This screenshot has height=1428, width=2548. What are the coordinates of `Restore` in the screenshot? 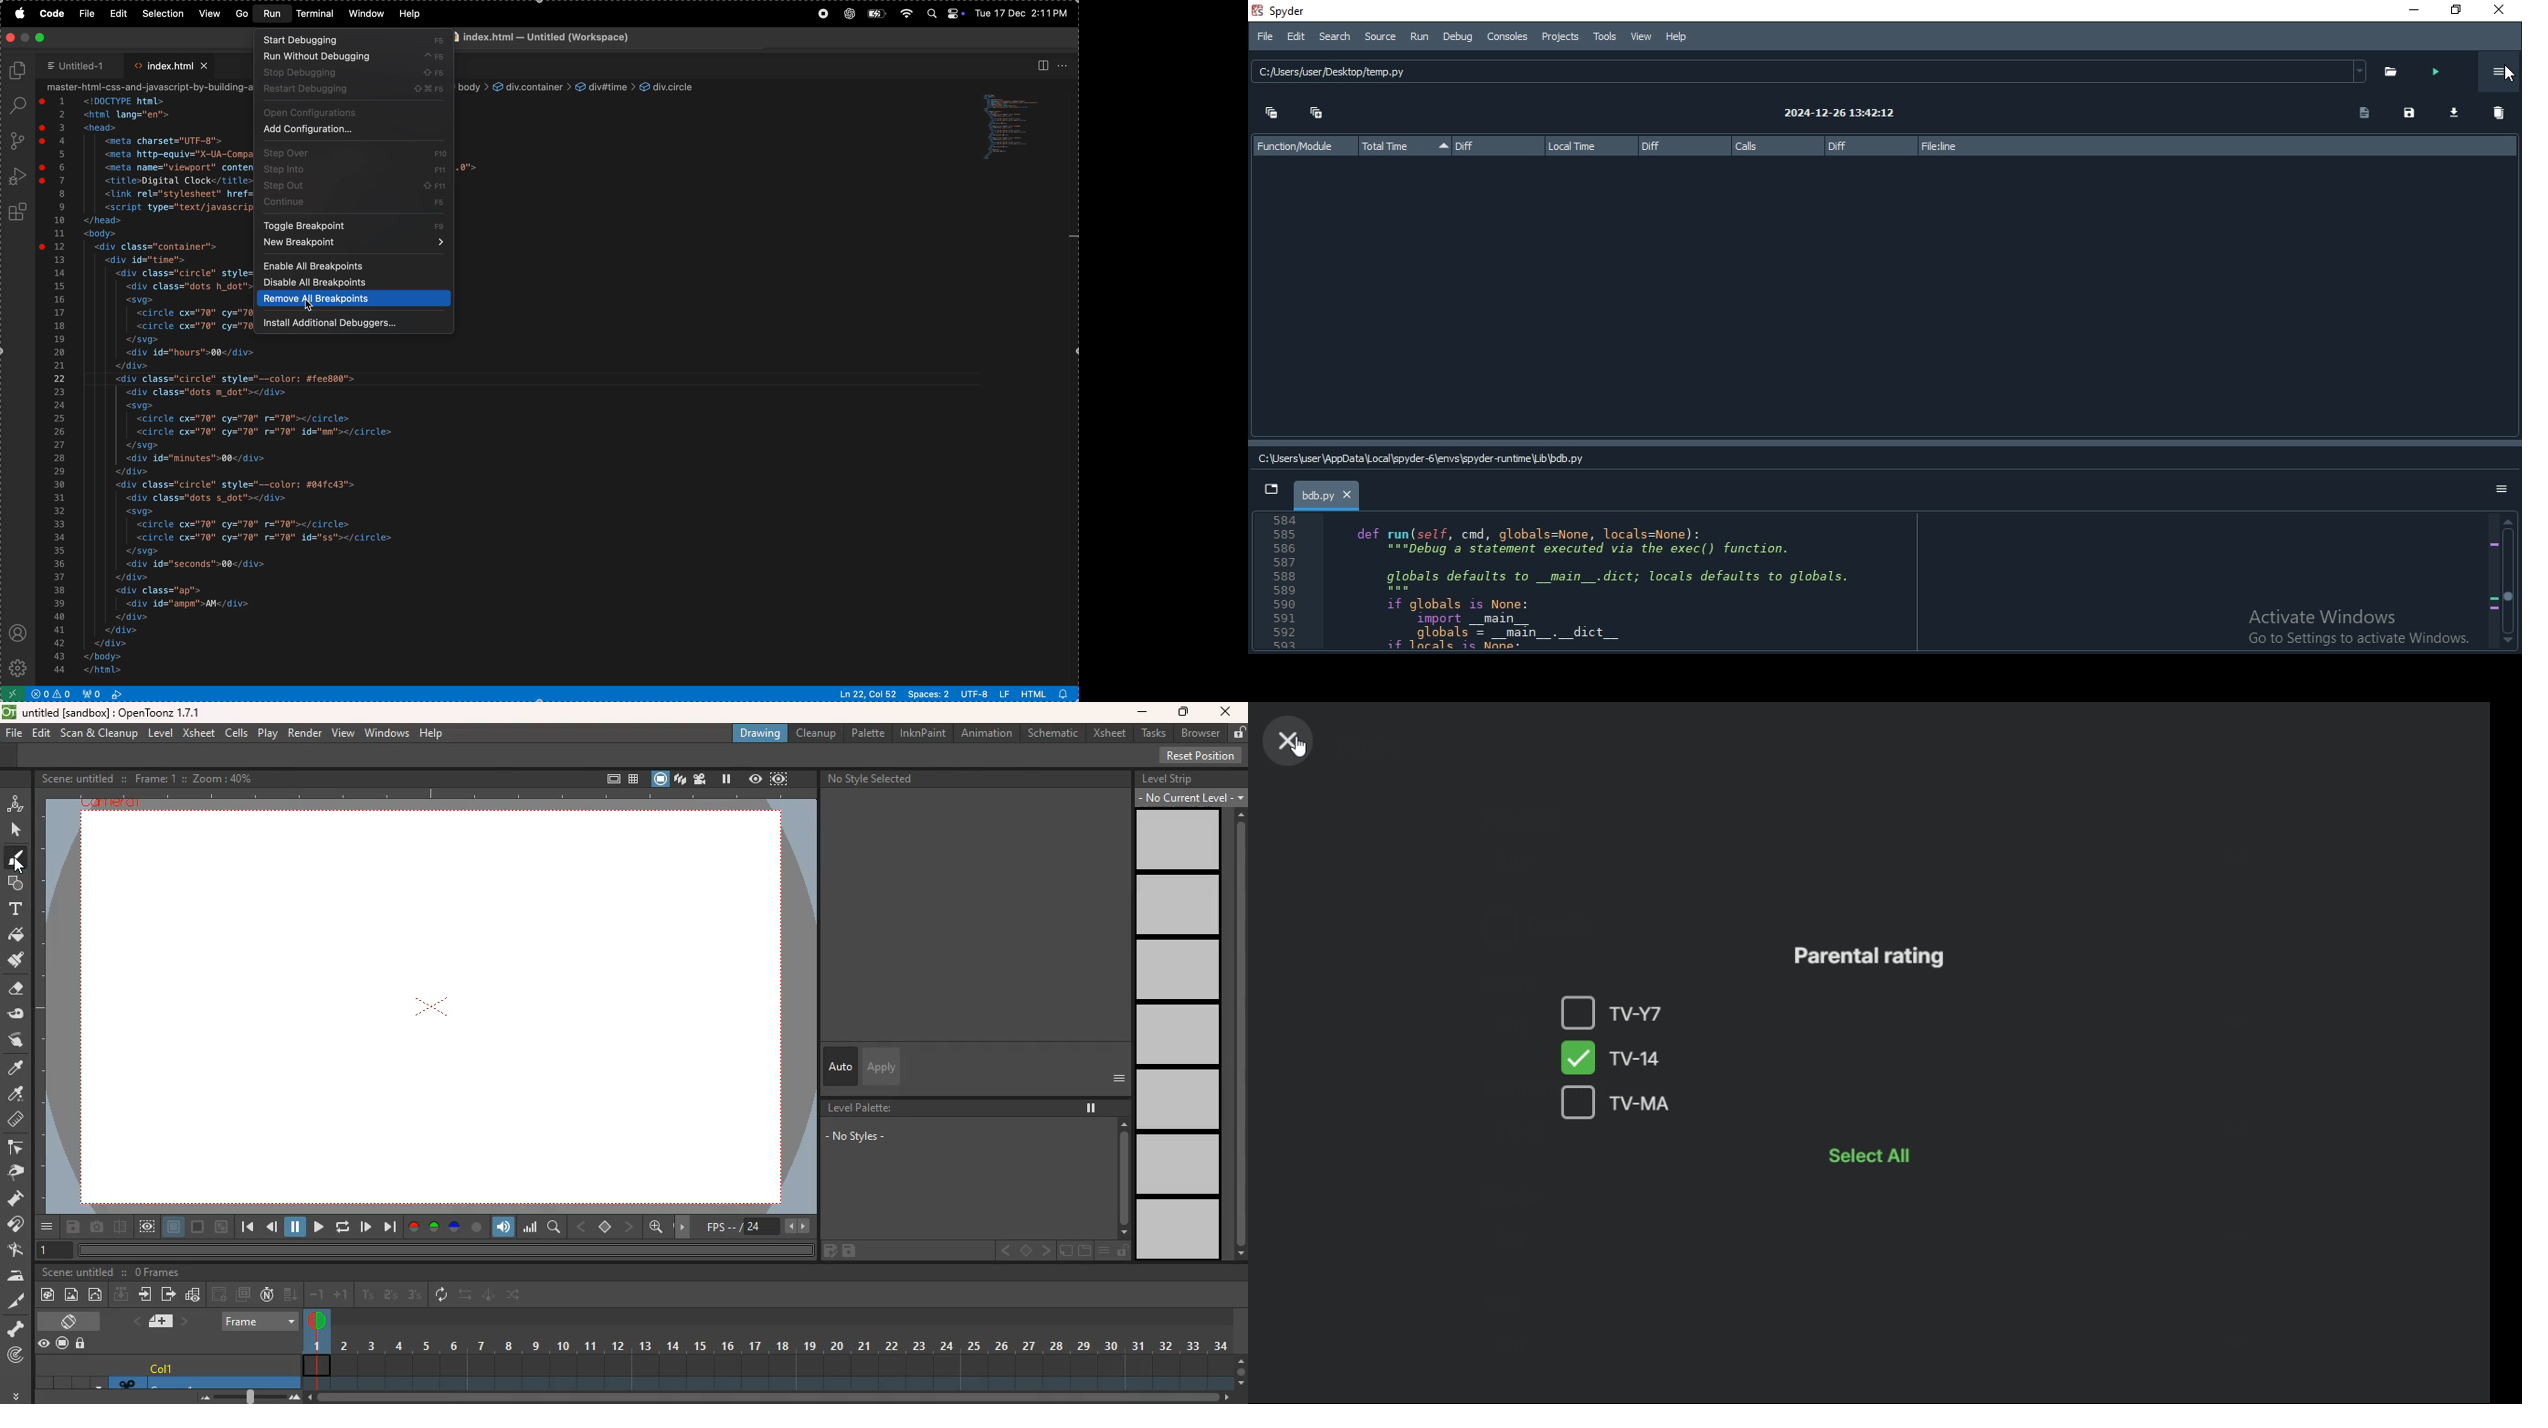 It's located at (2456, 10).